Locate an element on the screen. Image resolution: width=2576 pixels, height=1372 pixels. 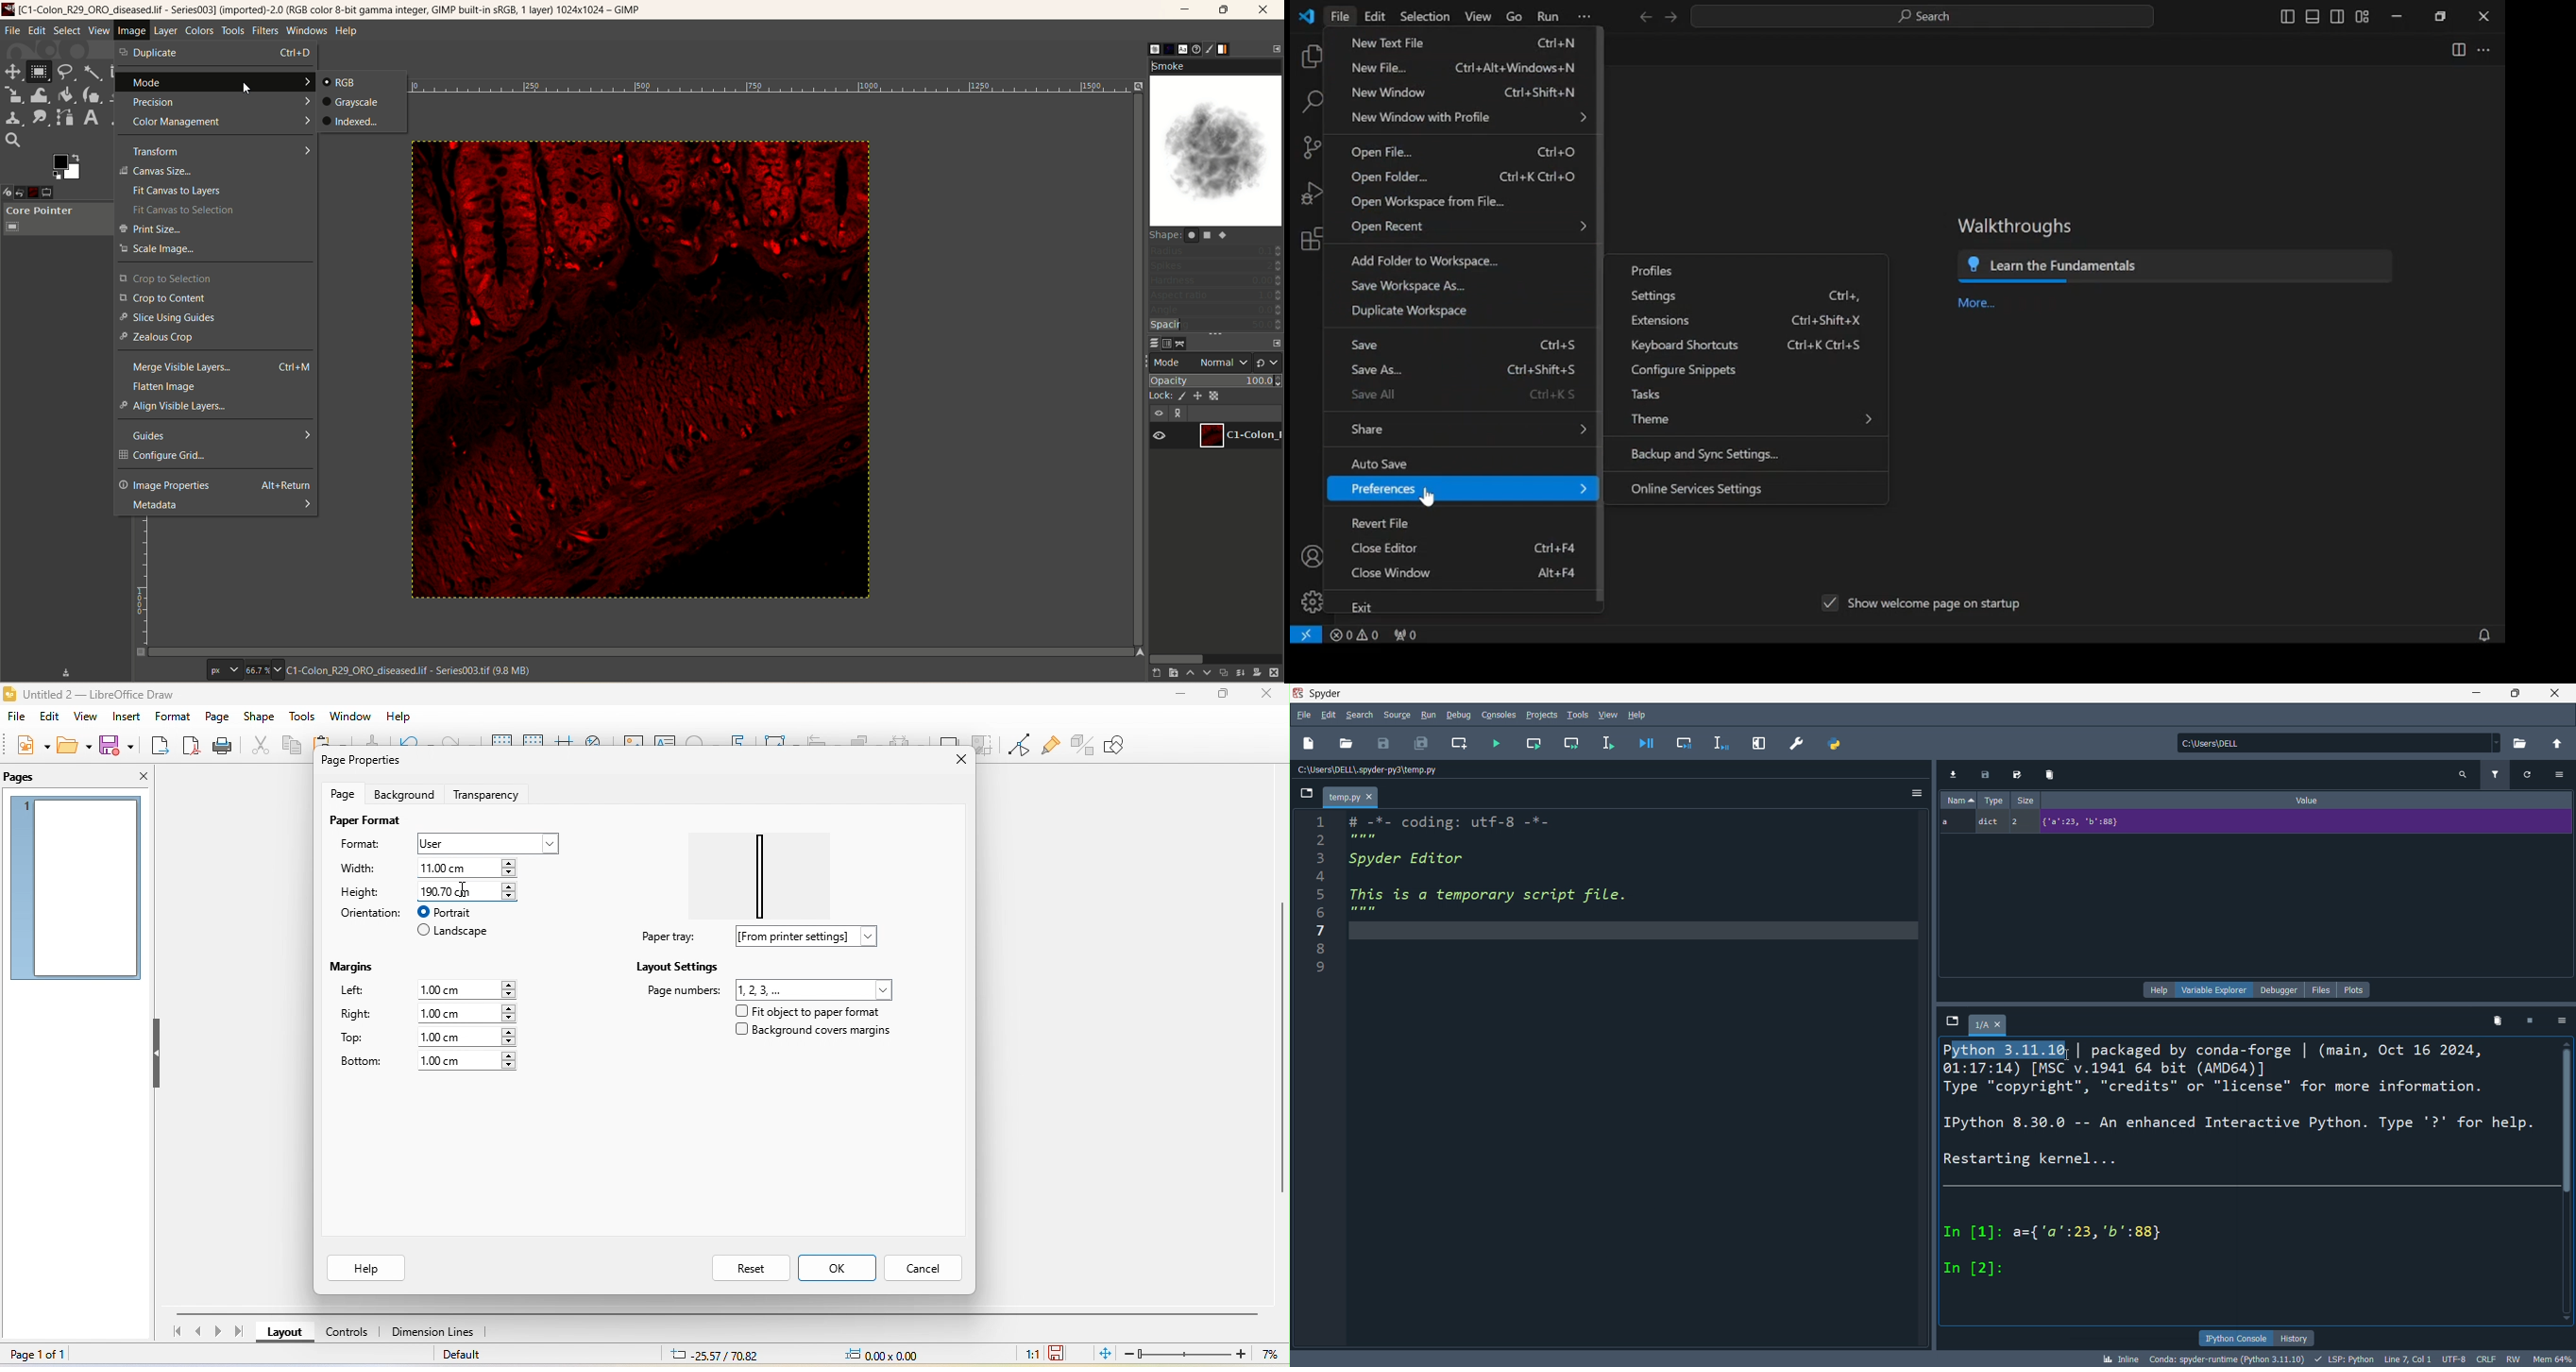
run line is located at coordinates (1614, 746).